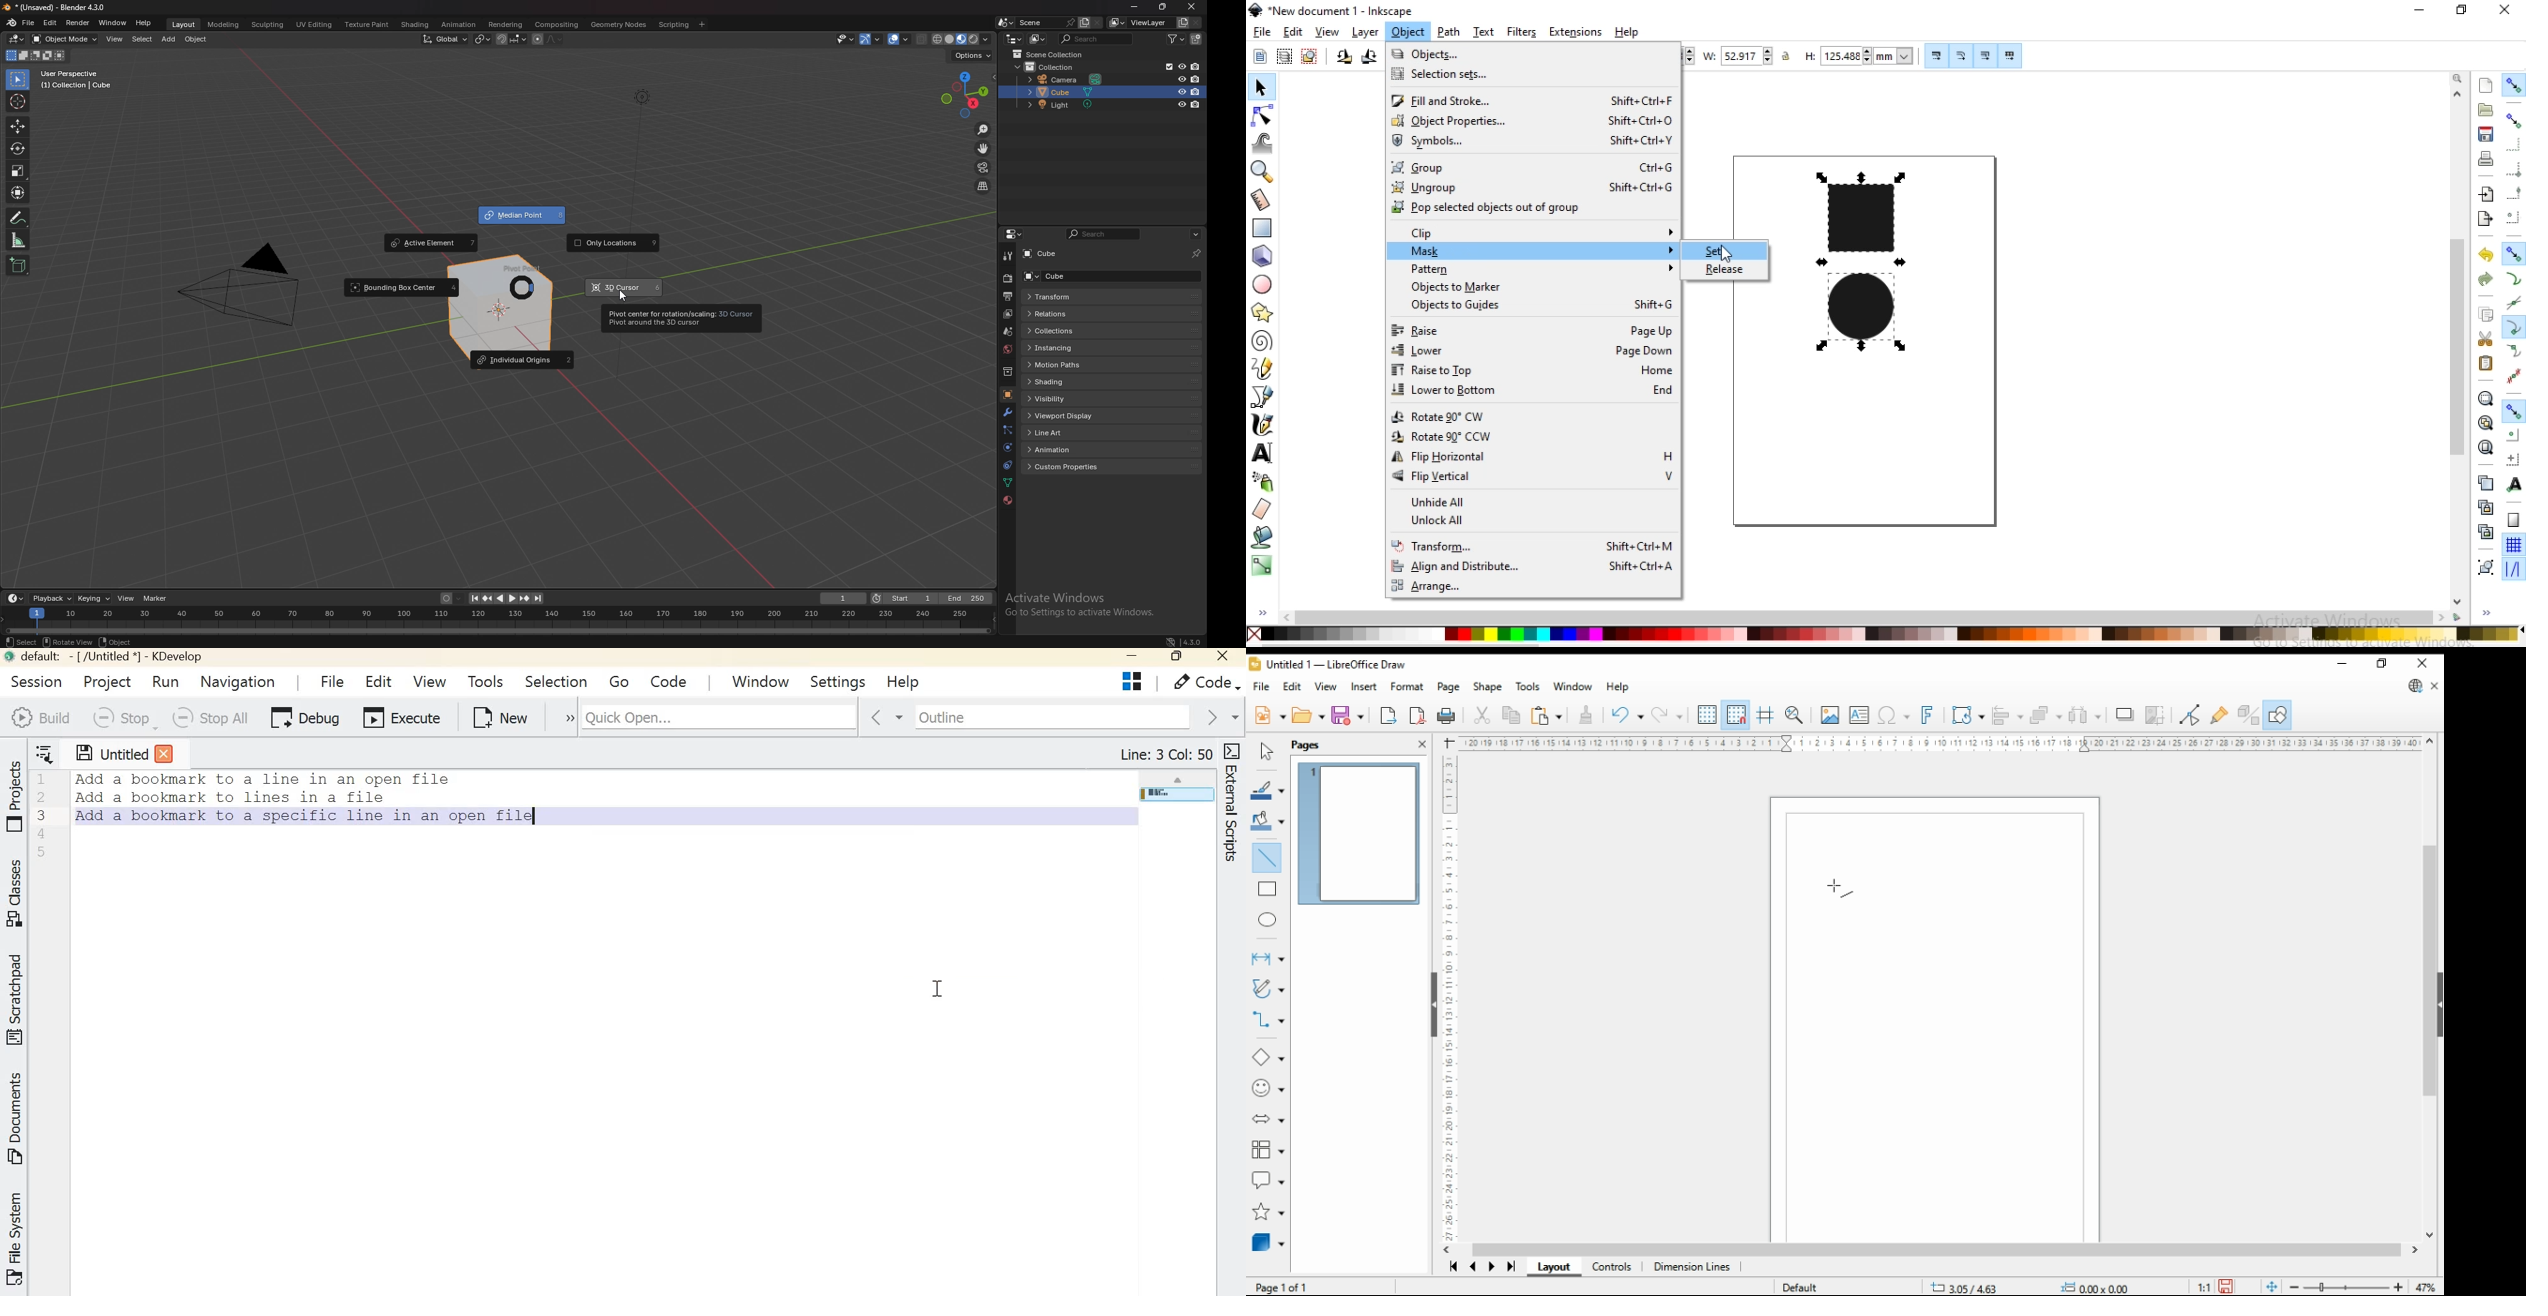  I want to click on animation, so click(459, 25).